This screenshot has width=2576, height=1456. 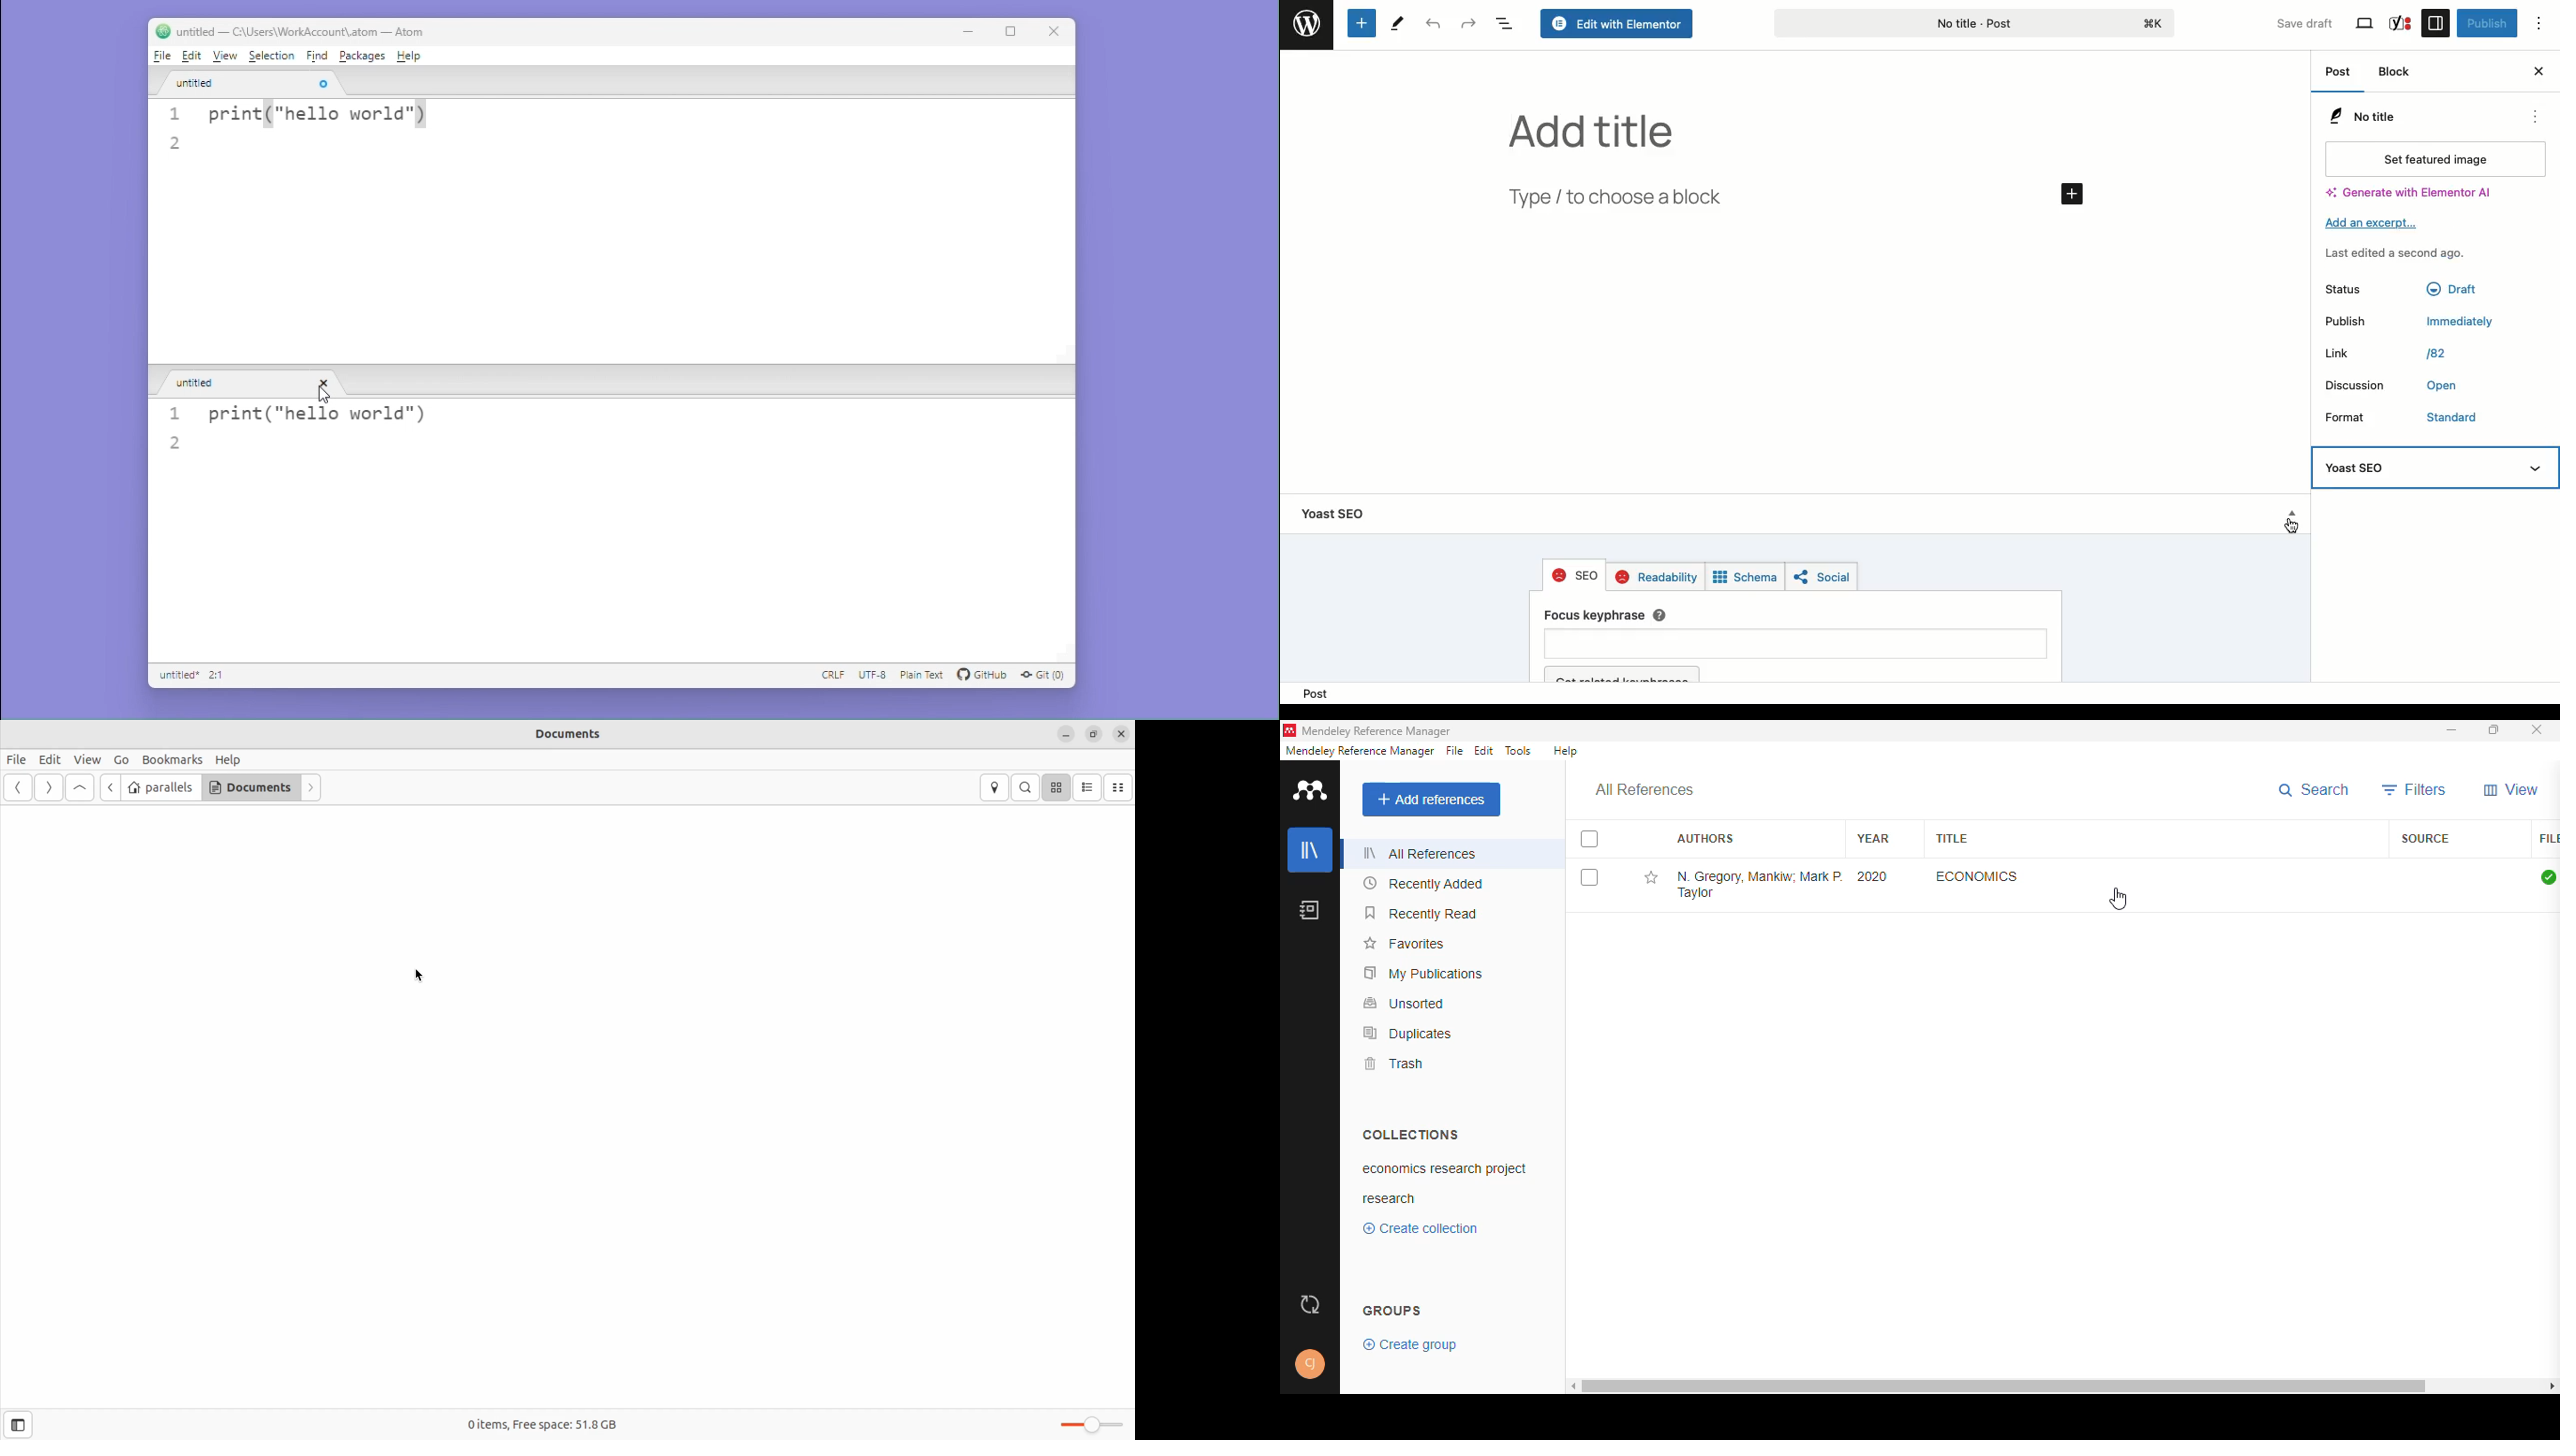 I want to click on all references, so click(x=1646, y=788).